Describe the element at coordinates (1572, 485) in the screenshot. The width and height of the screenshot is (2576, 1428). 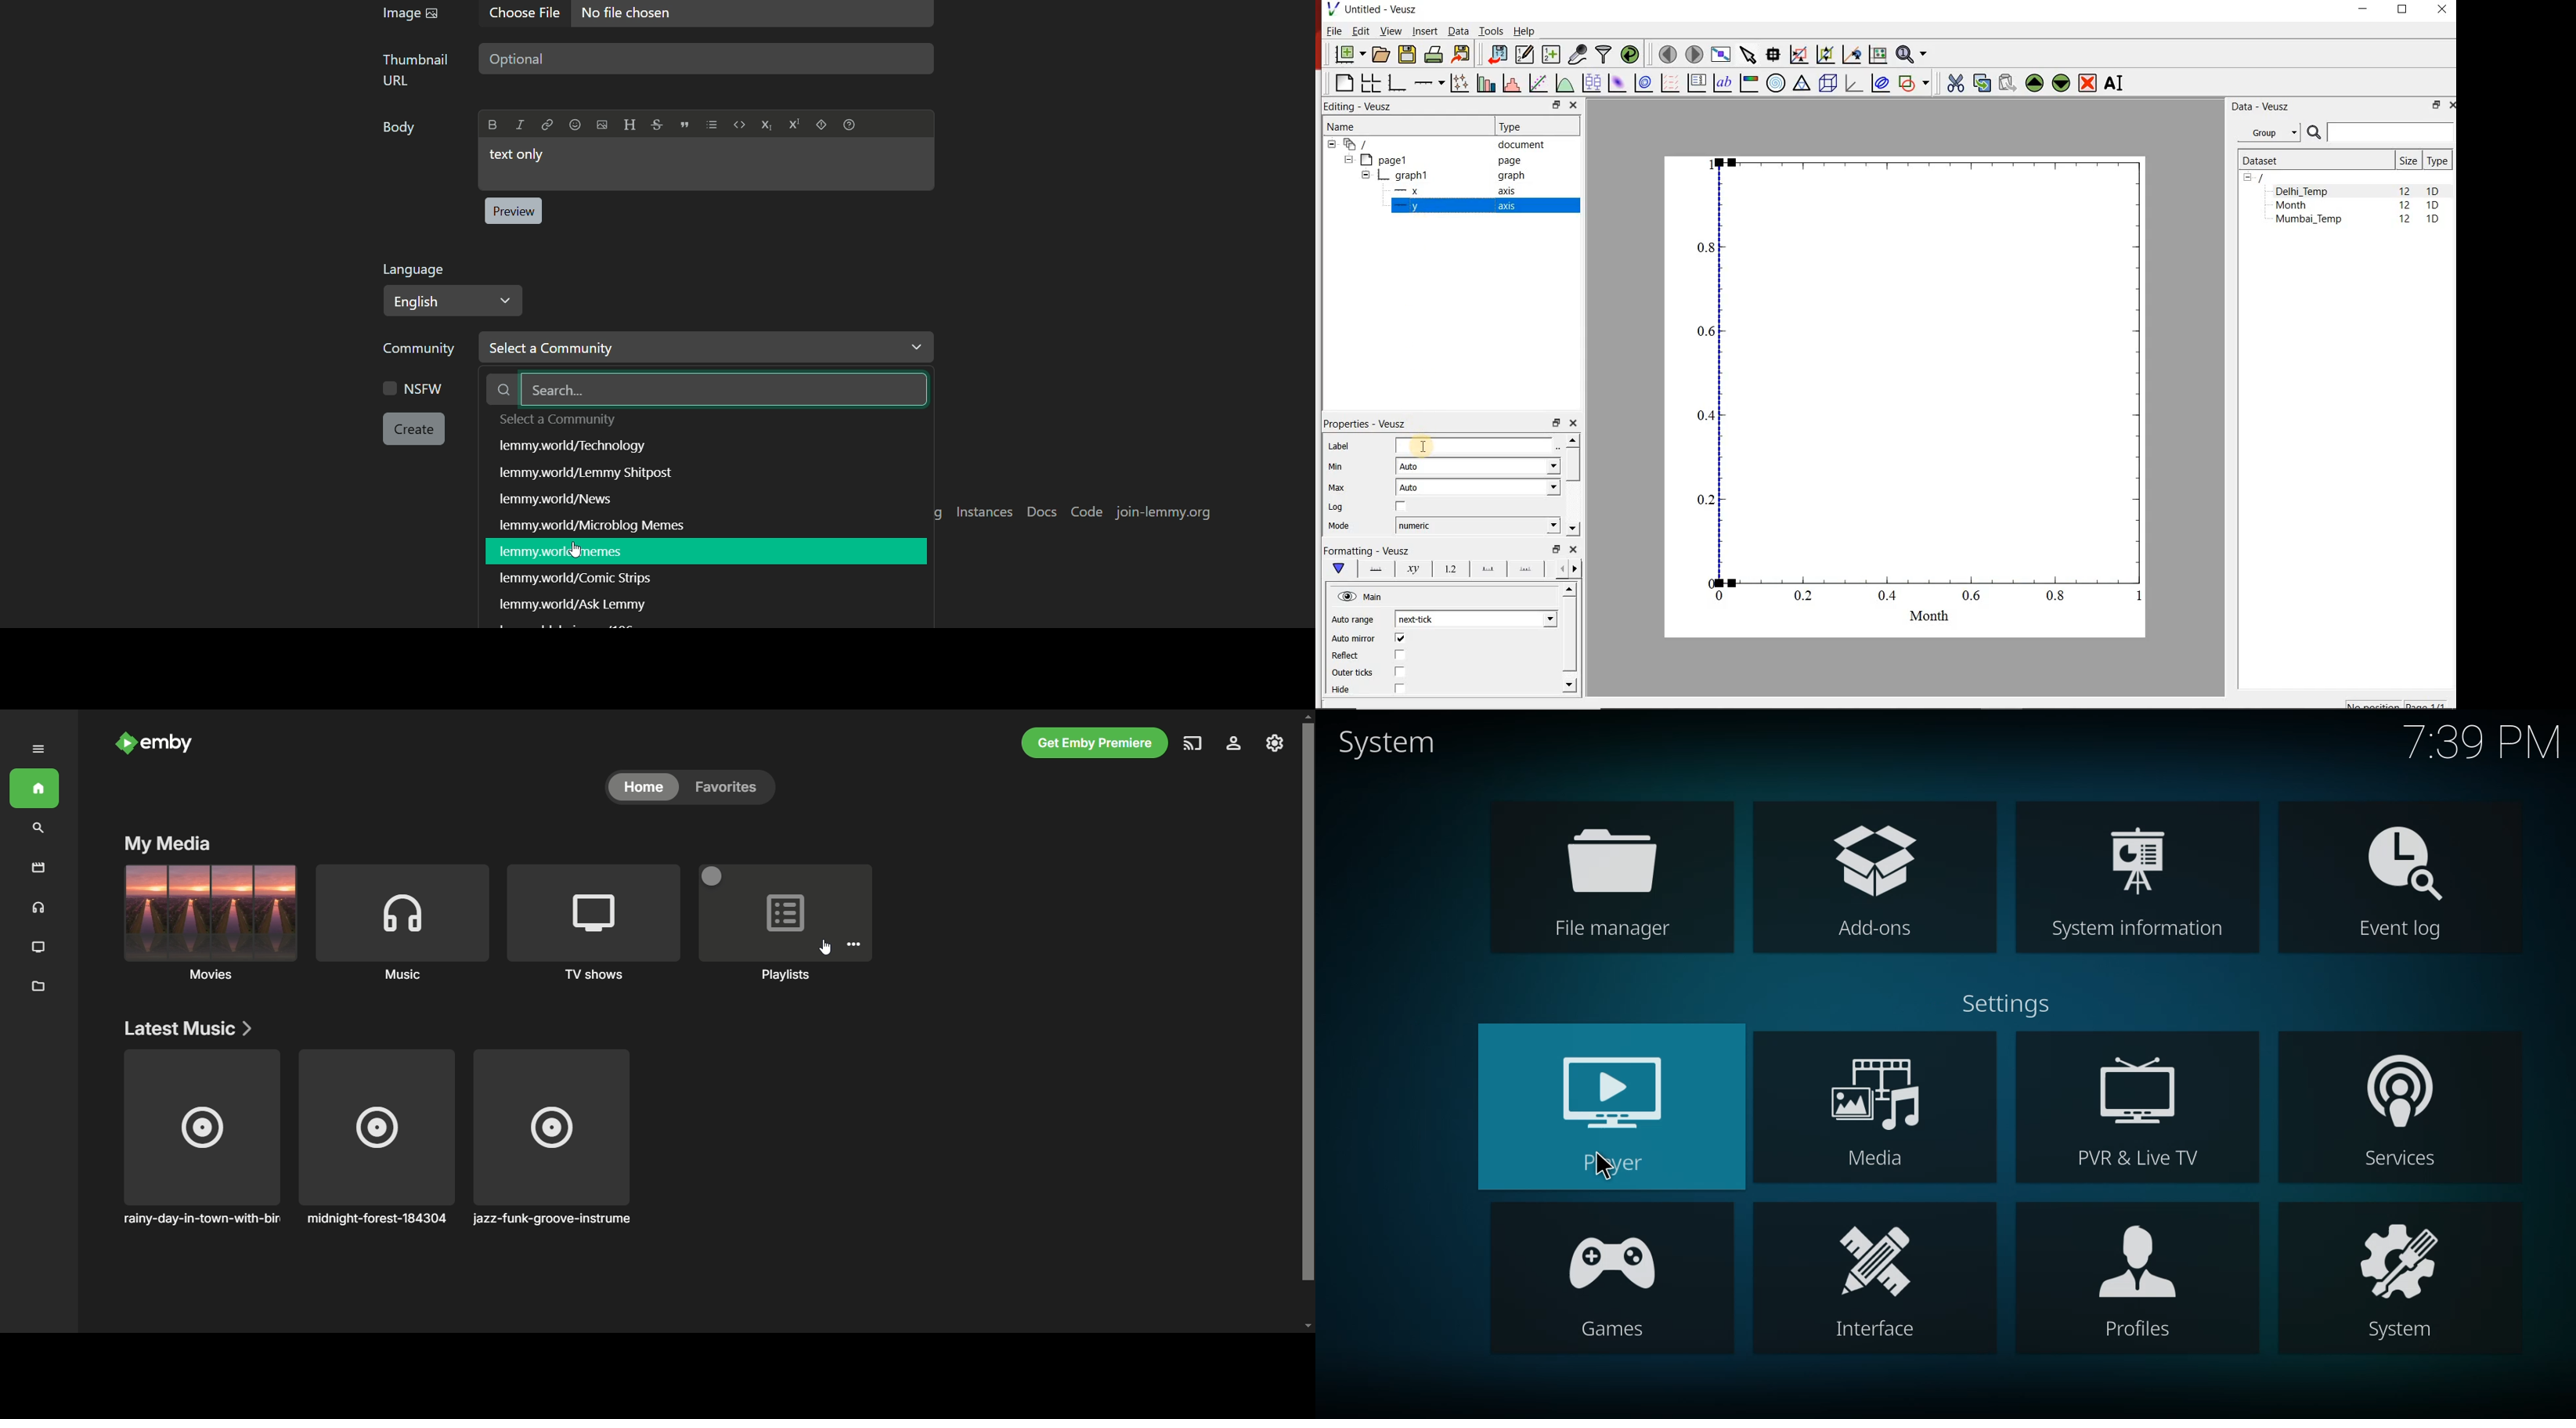
I see `scrollbar` at that location.